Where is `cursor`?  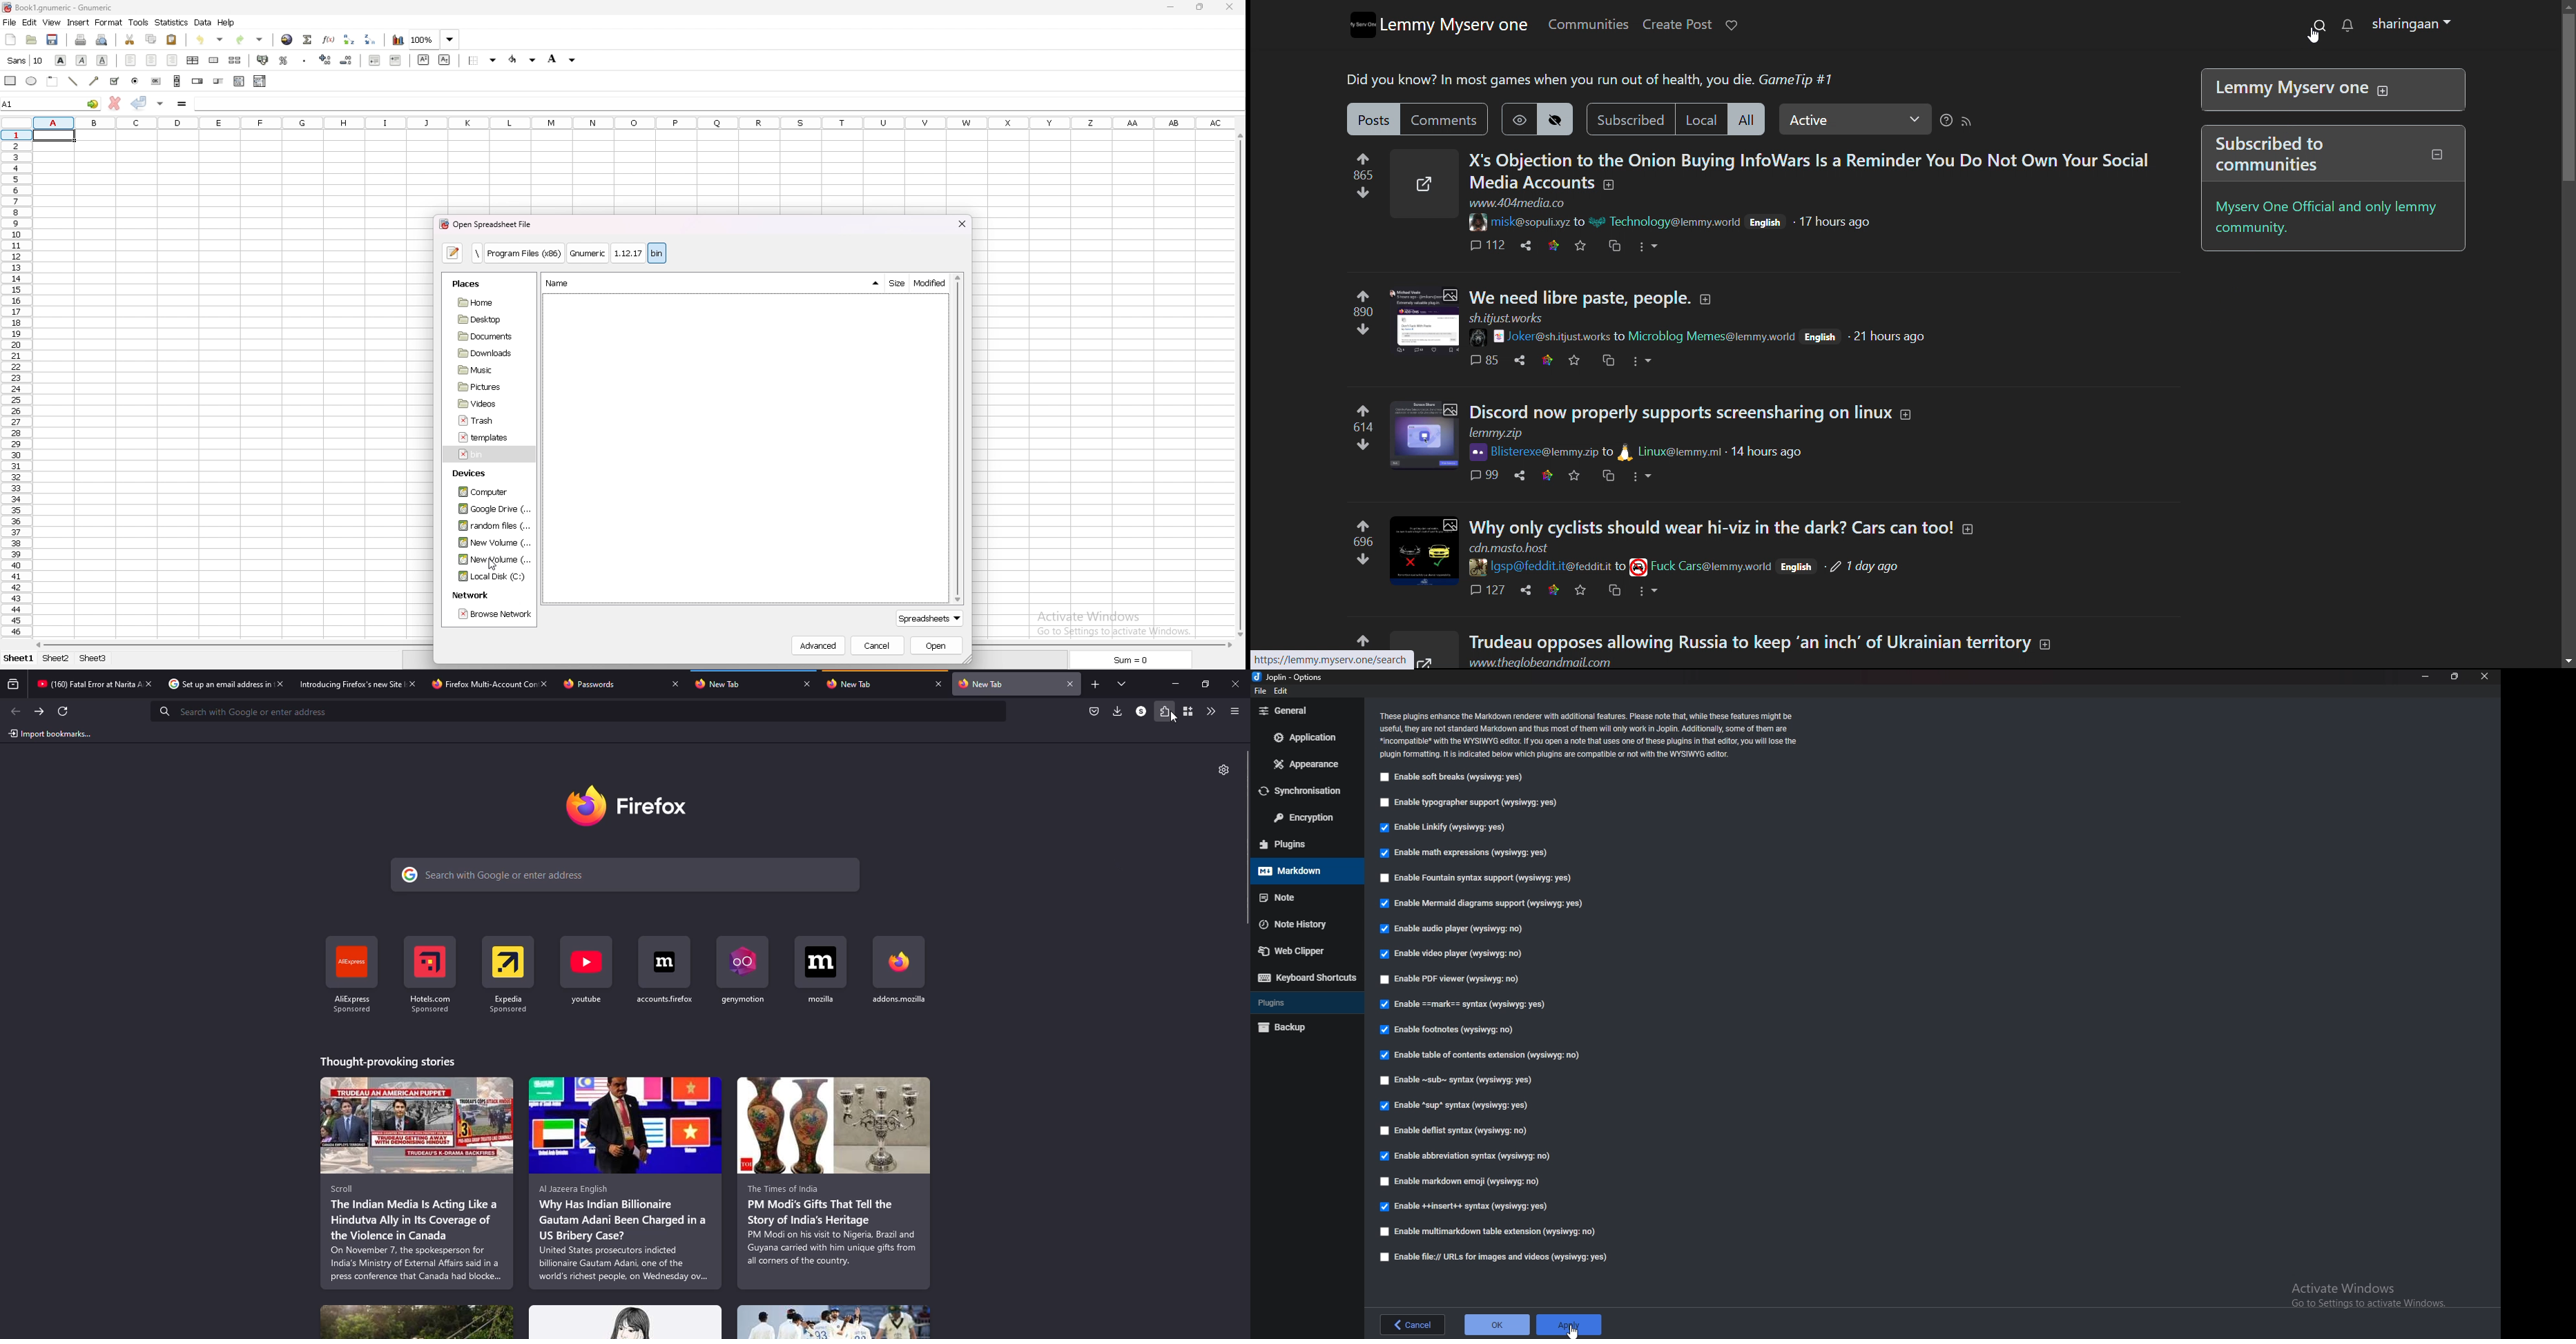
cursor is located at coordinates (1567, 1330).